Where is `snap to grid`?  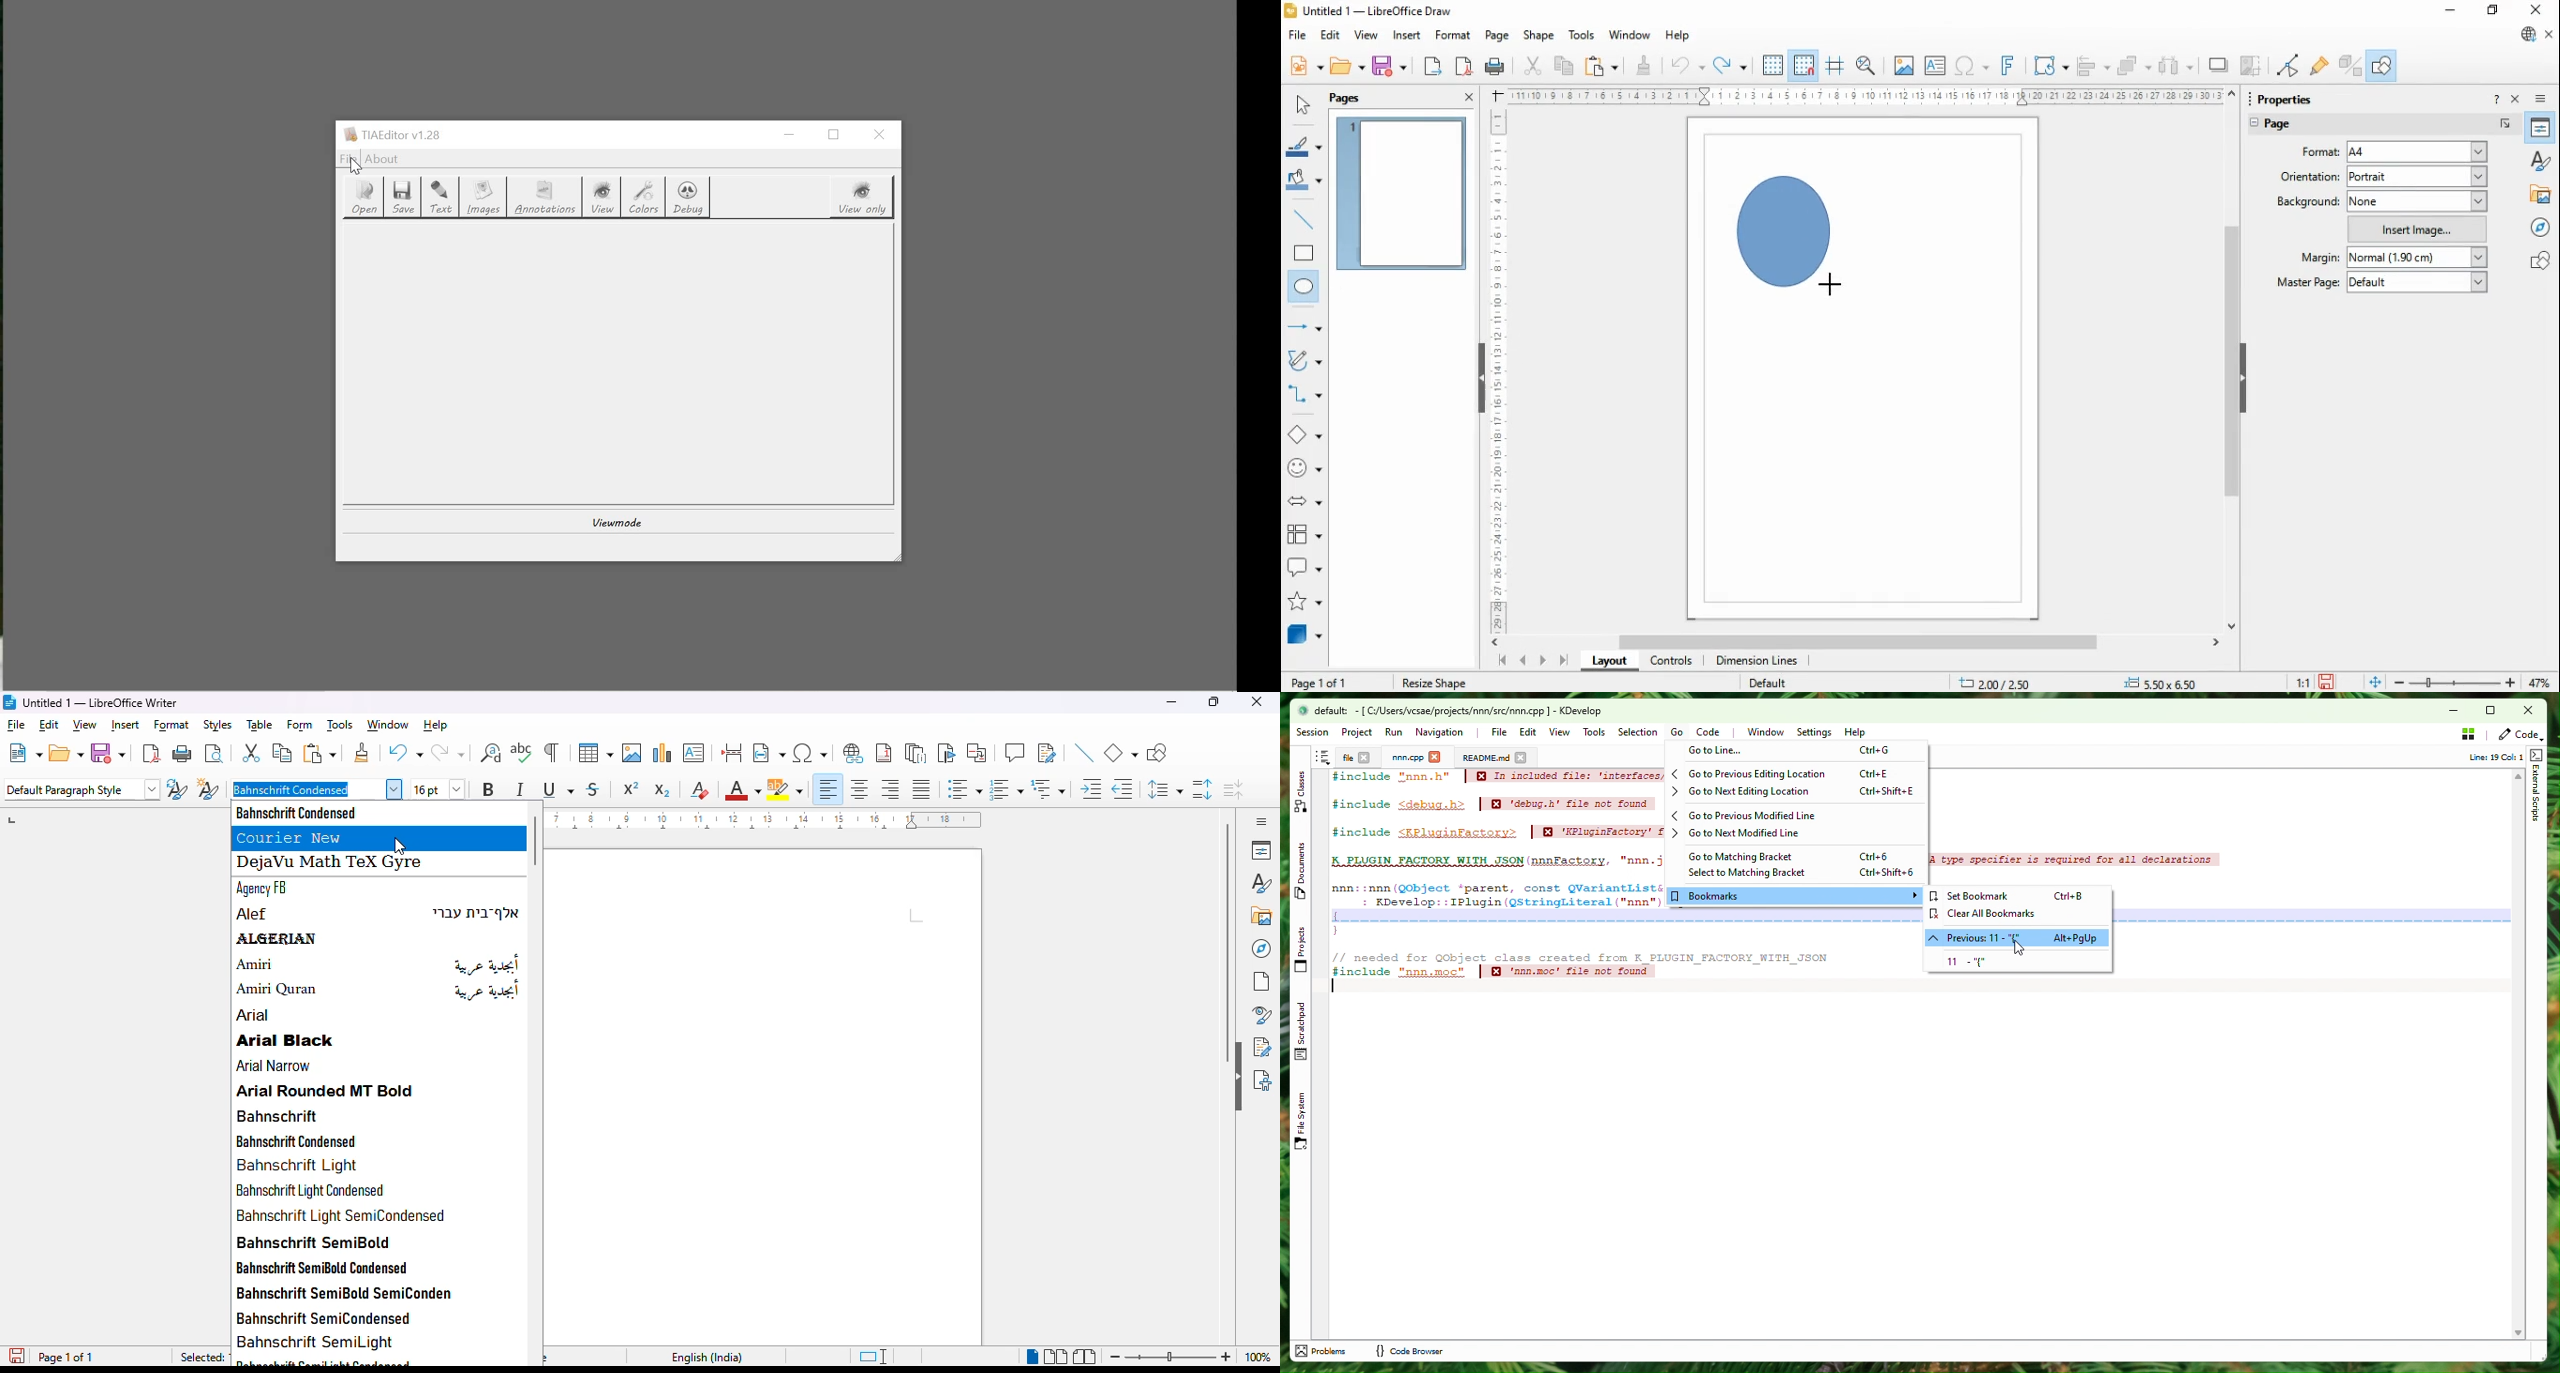 snap to grid is located at coordinates (1805, 65).